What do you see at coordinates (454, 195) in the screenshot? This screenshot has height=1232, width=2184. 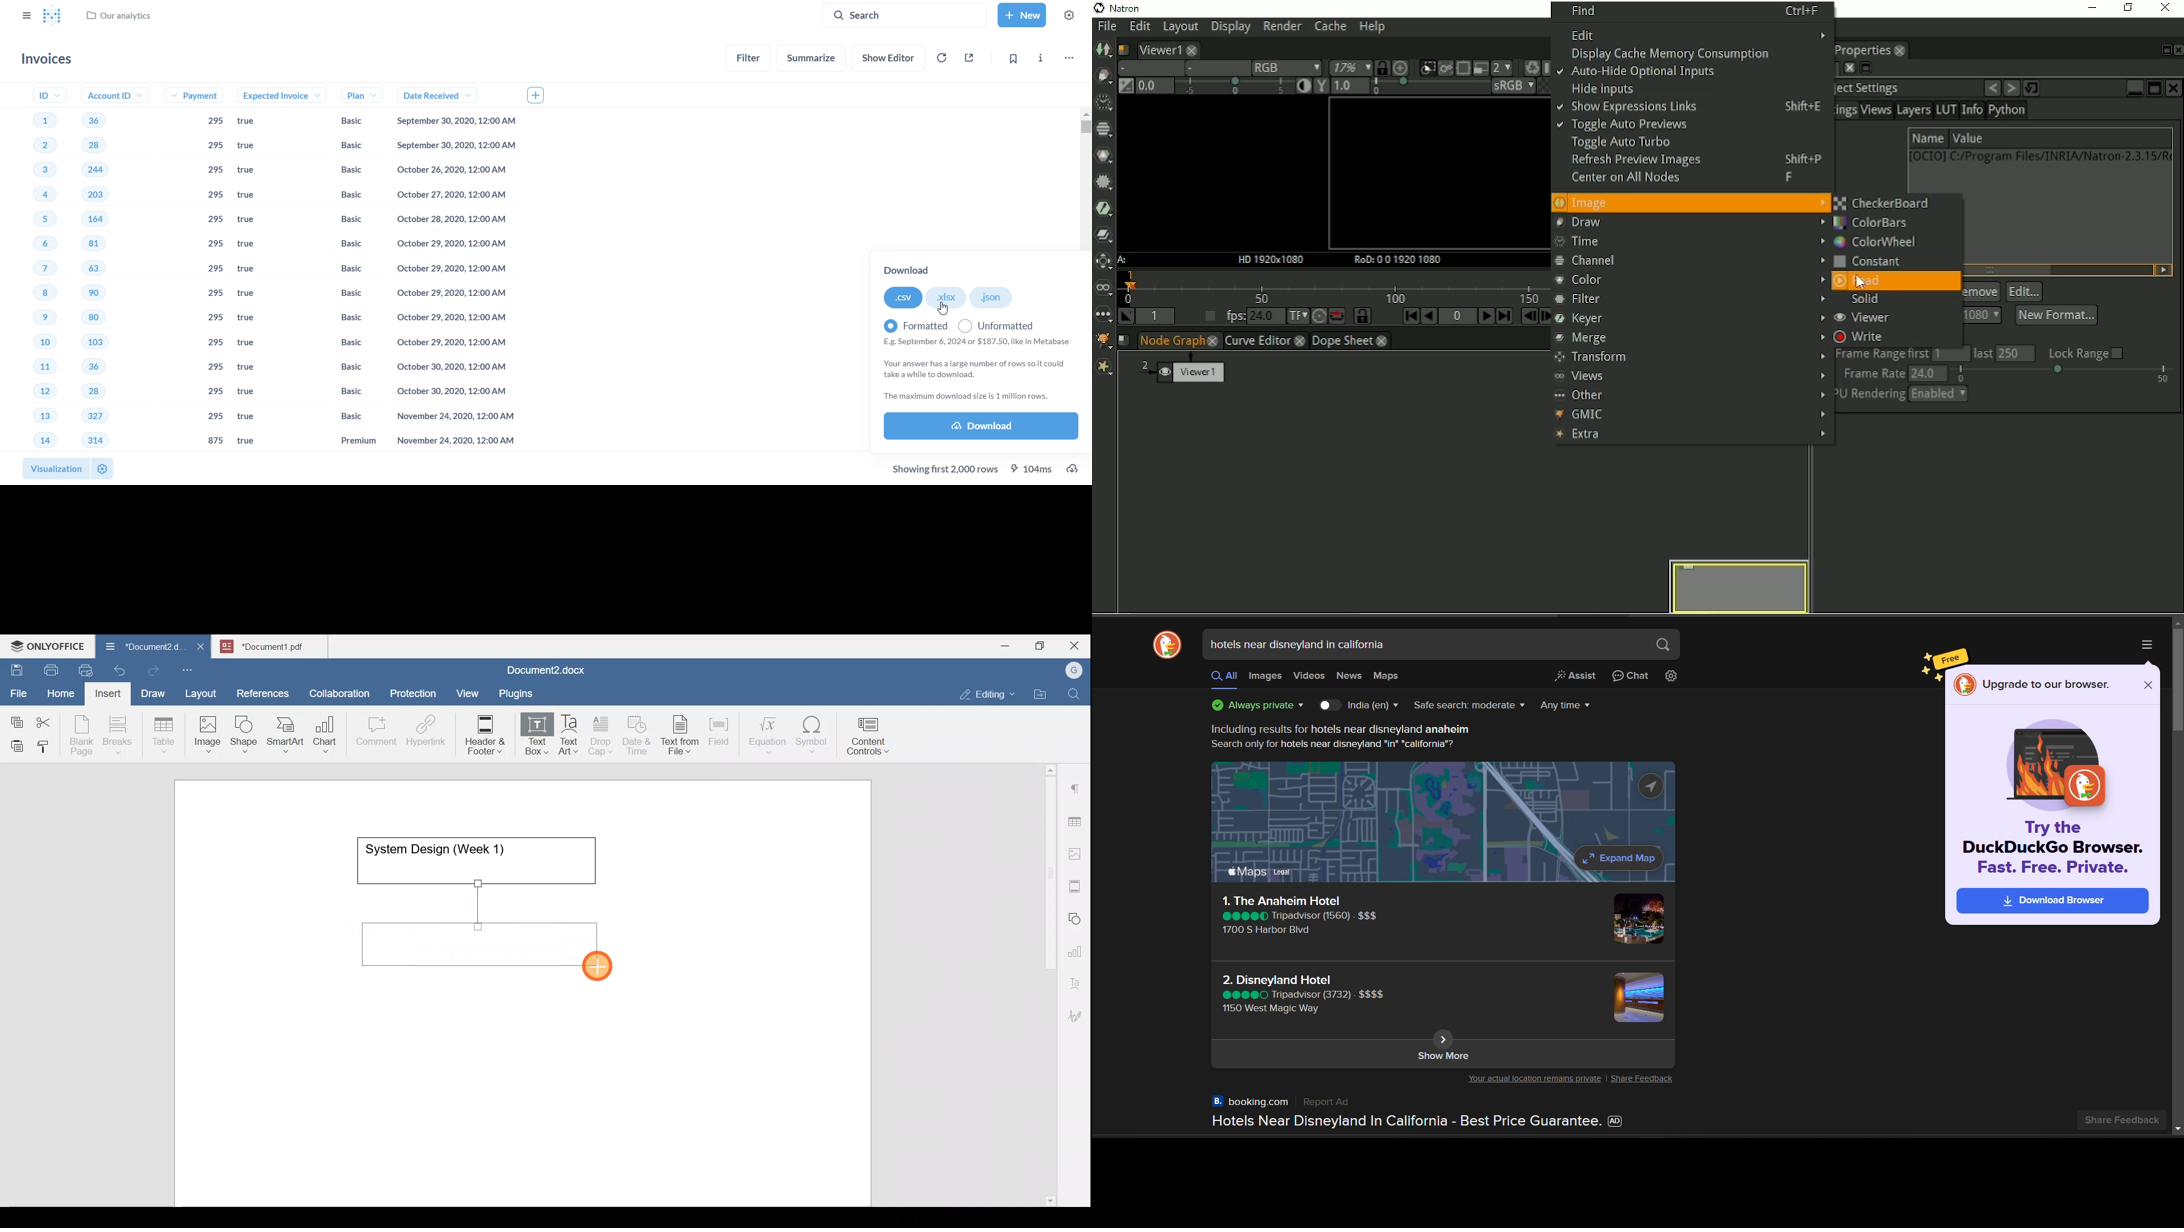 I see `October 27,2020, 12:00 AM` at bounding box center [454, 195].